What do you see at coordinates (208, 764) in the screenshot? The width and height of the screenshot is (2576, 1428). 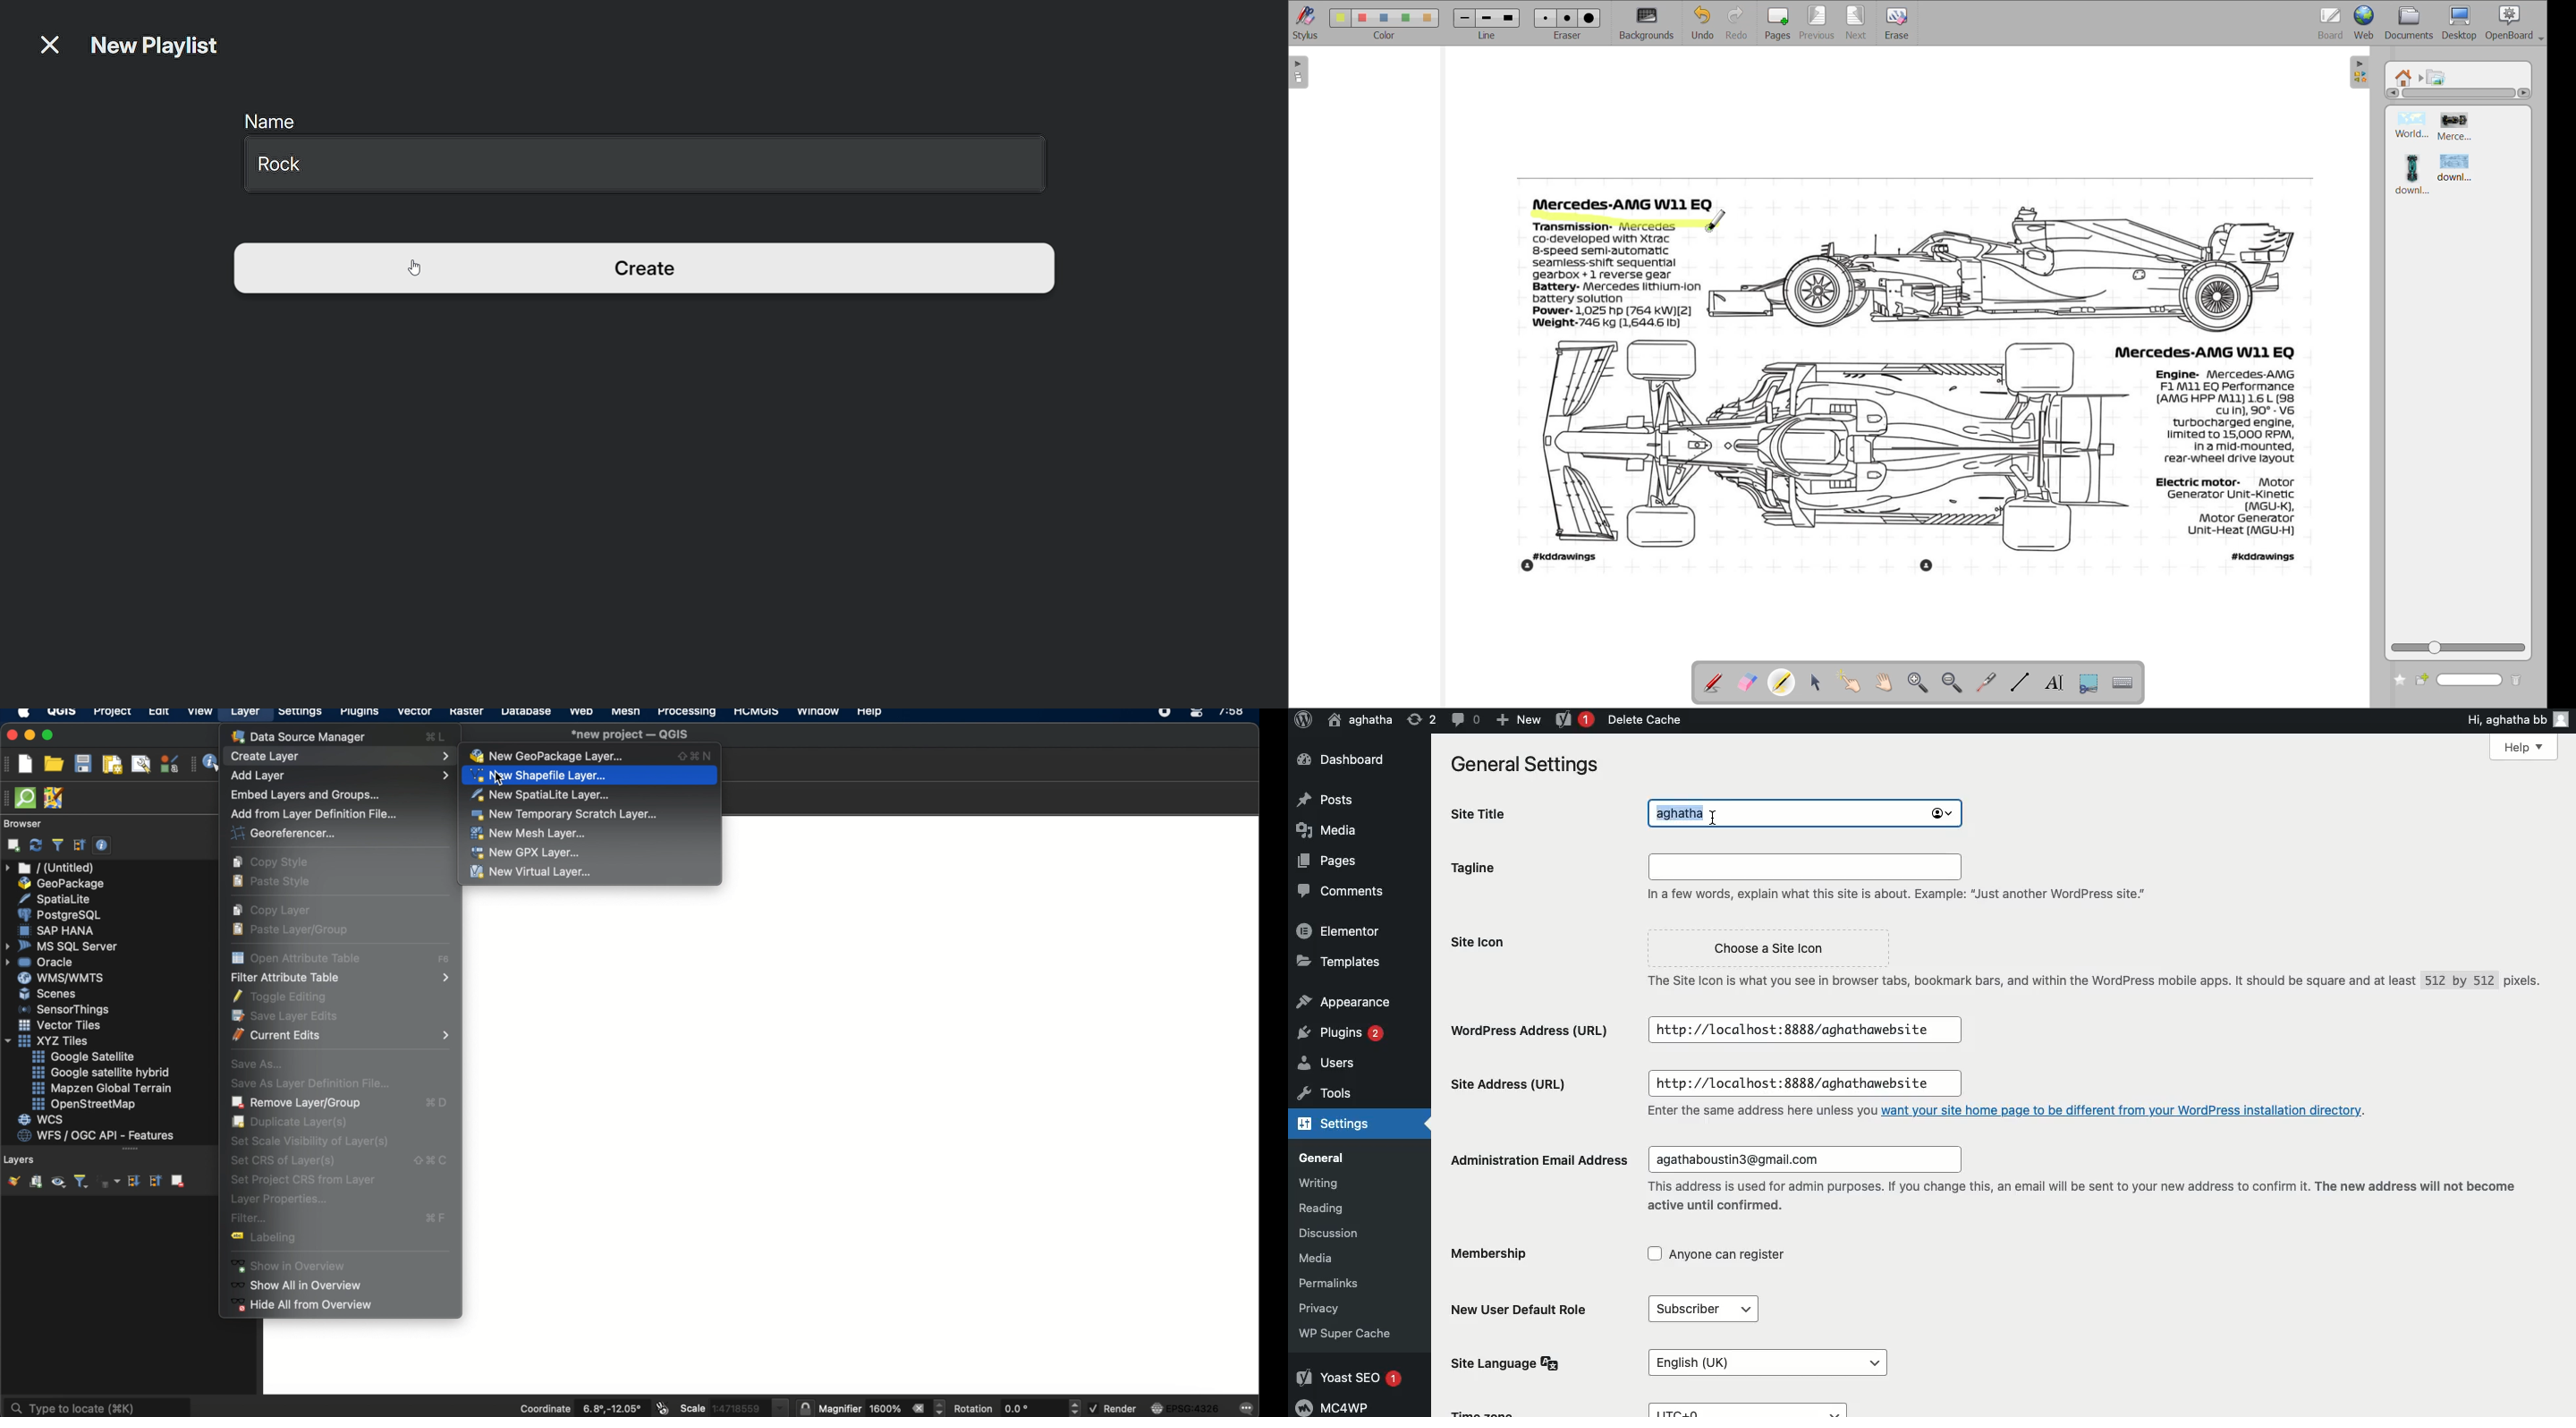 I see `identify features` at bounding box center [208, 764].